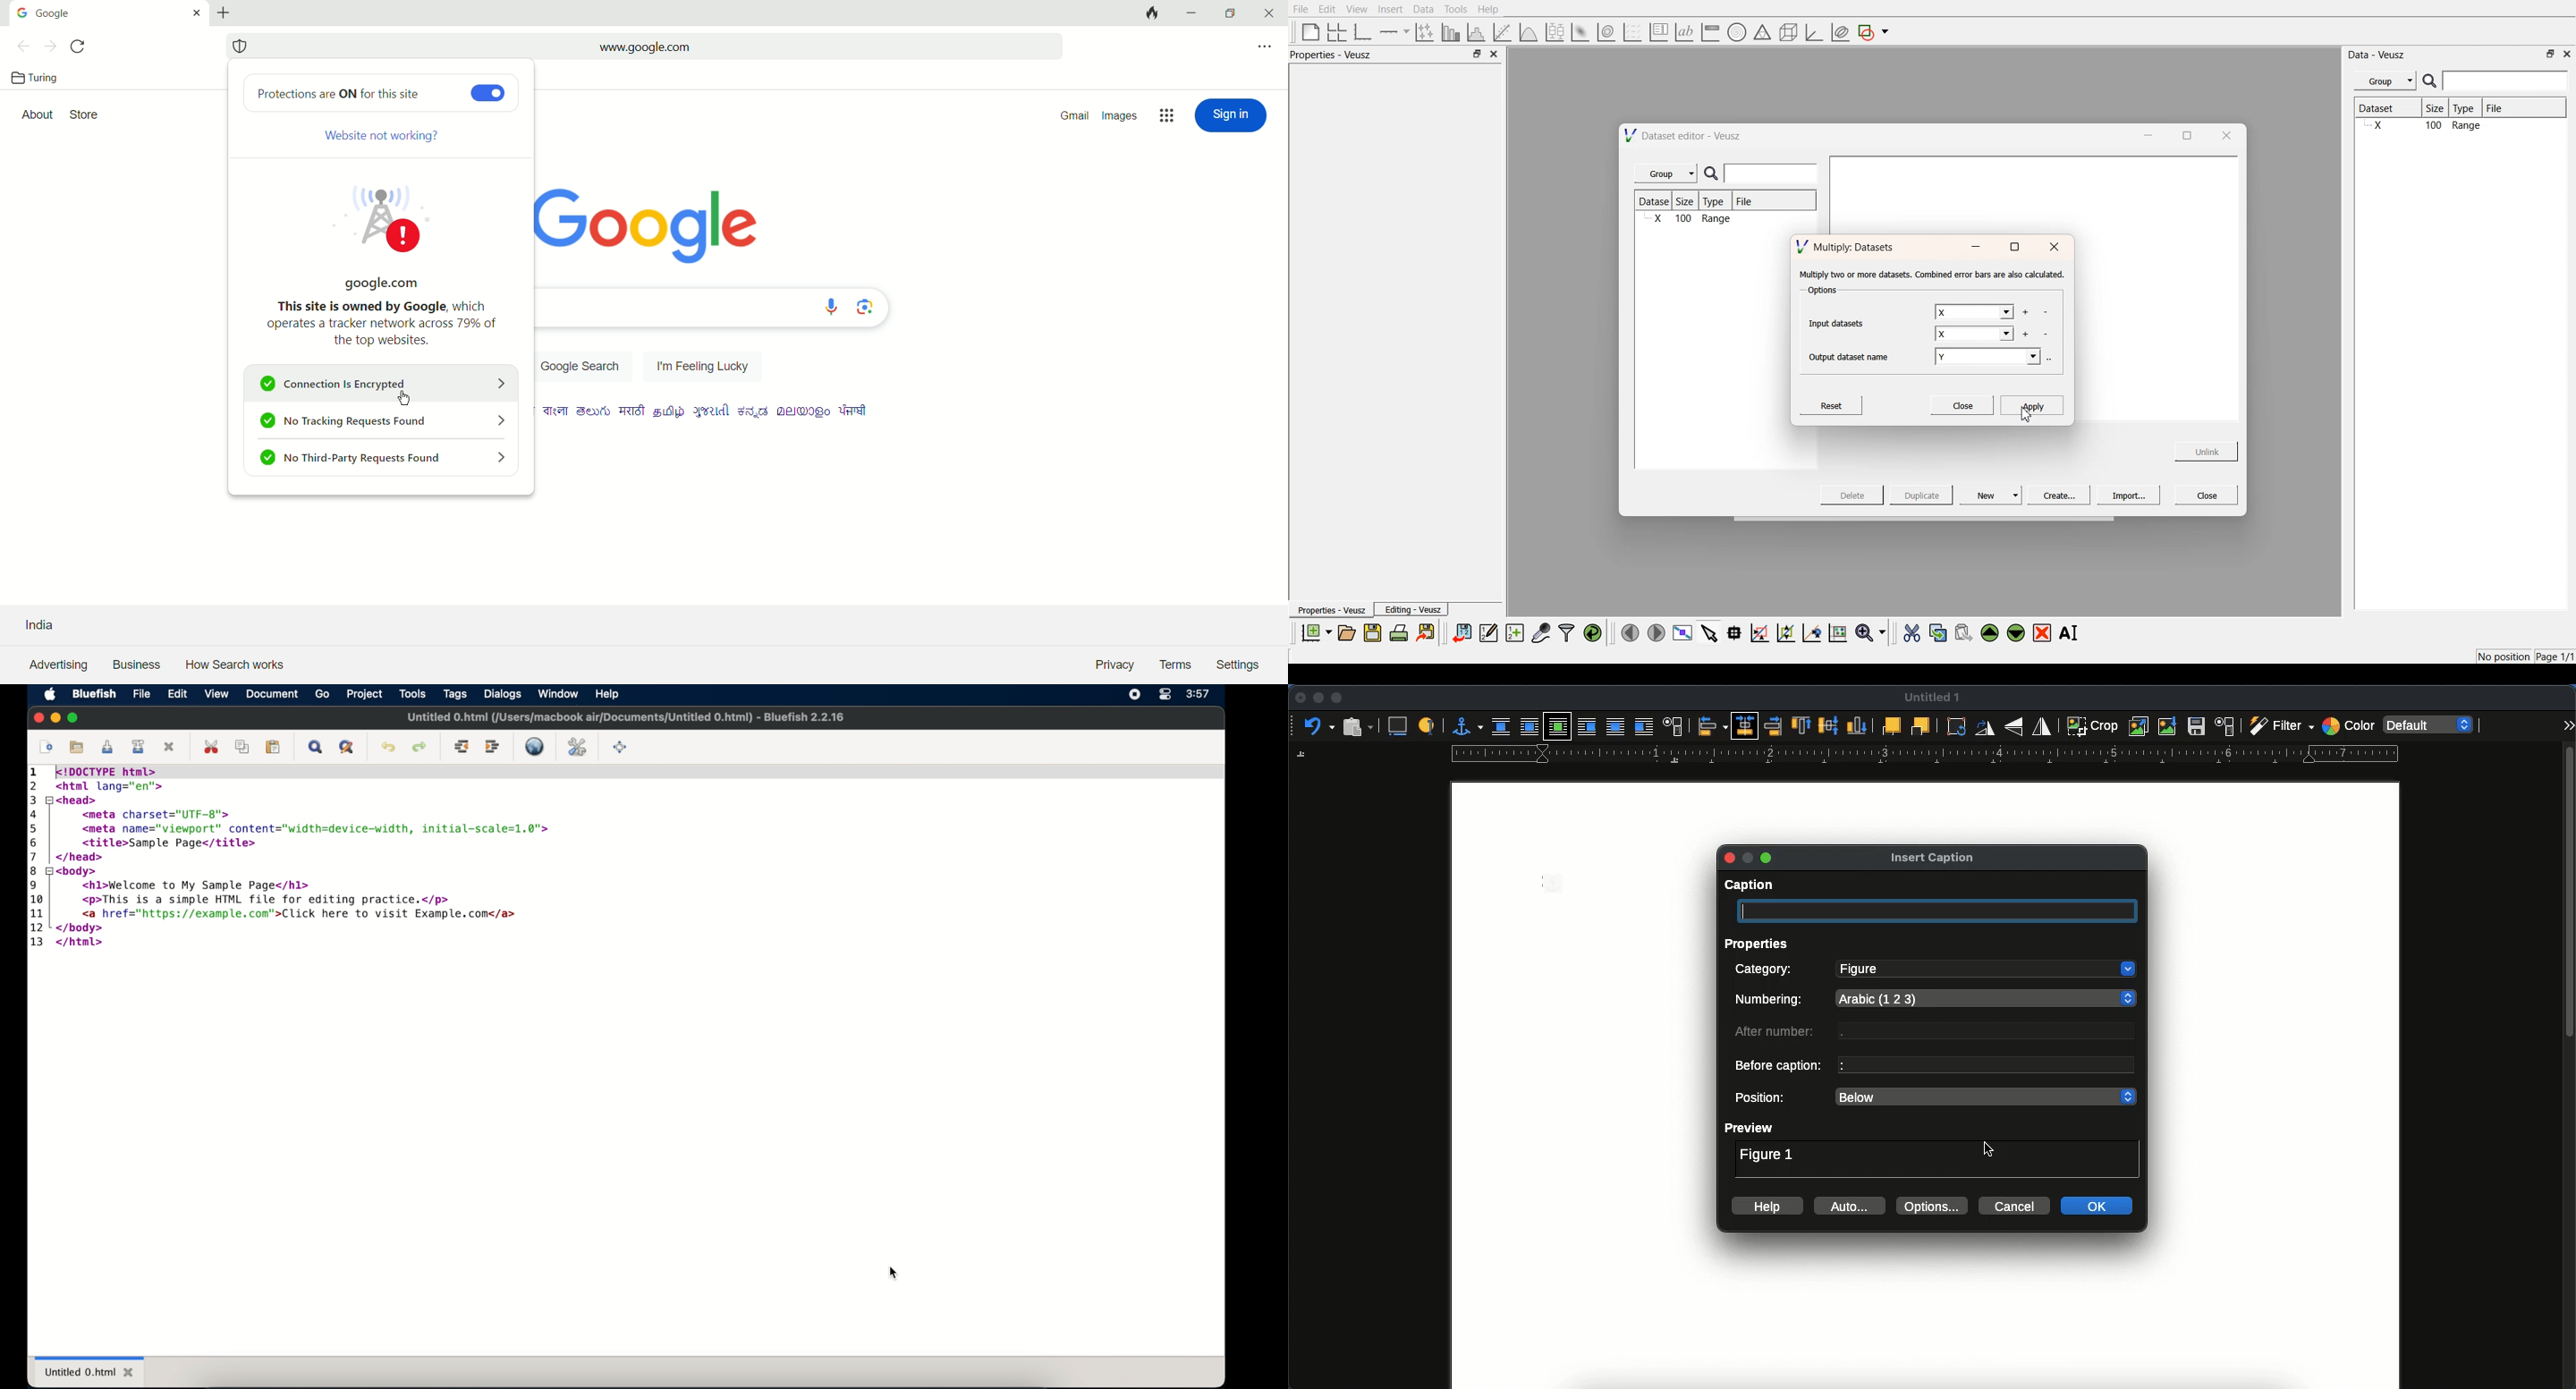 The height and width of the screenshot is (1400, 2576). Describe the element at coordinates (87, 114) in the screenshot. I see `store` at that location.